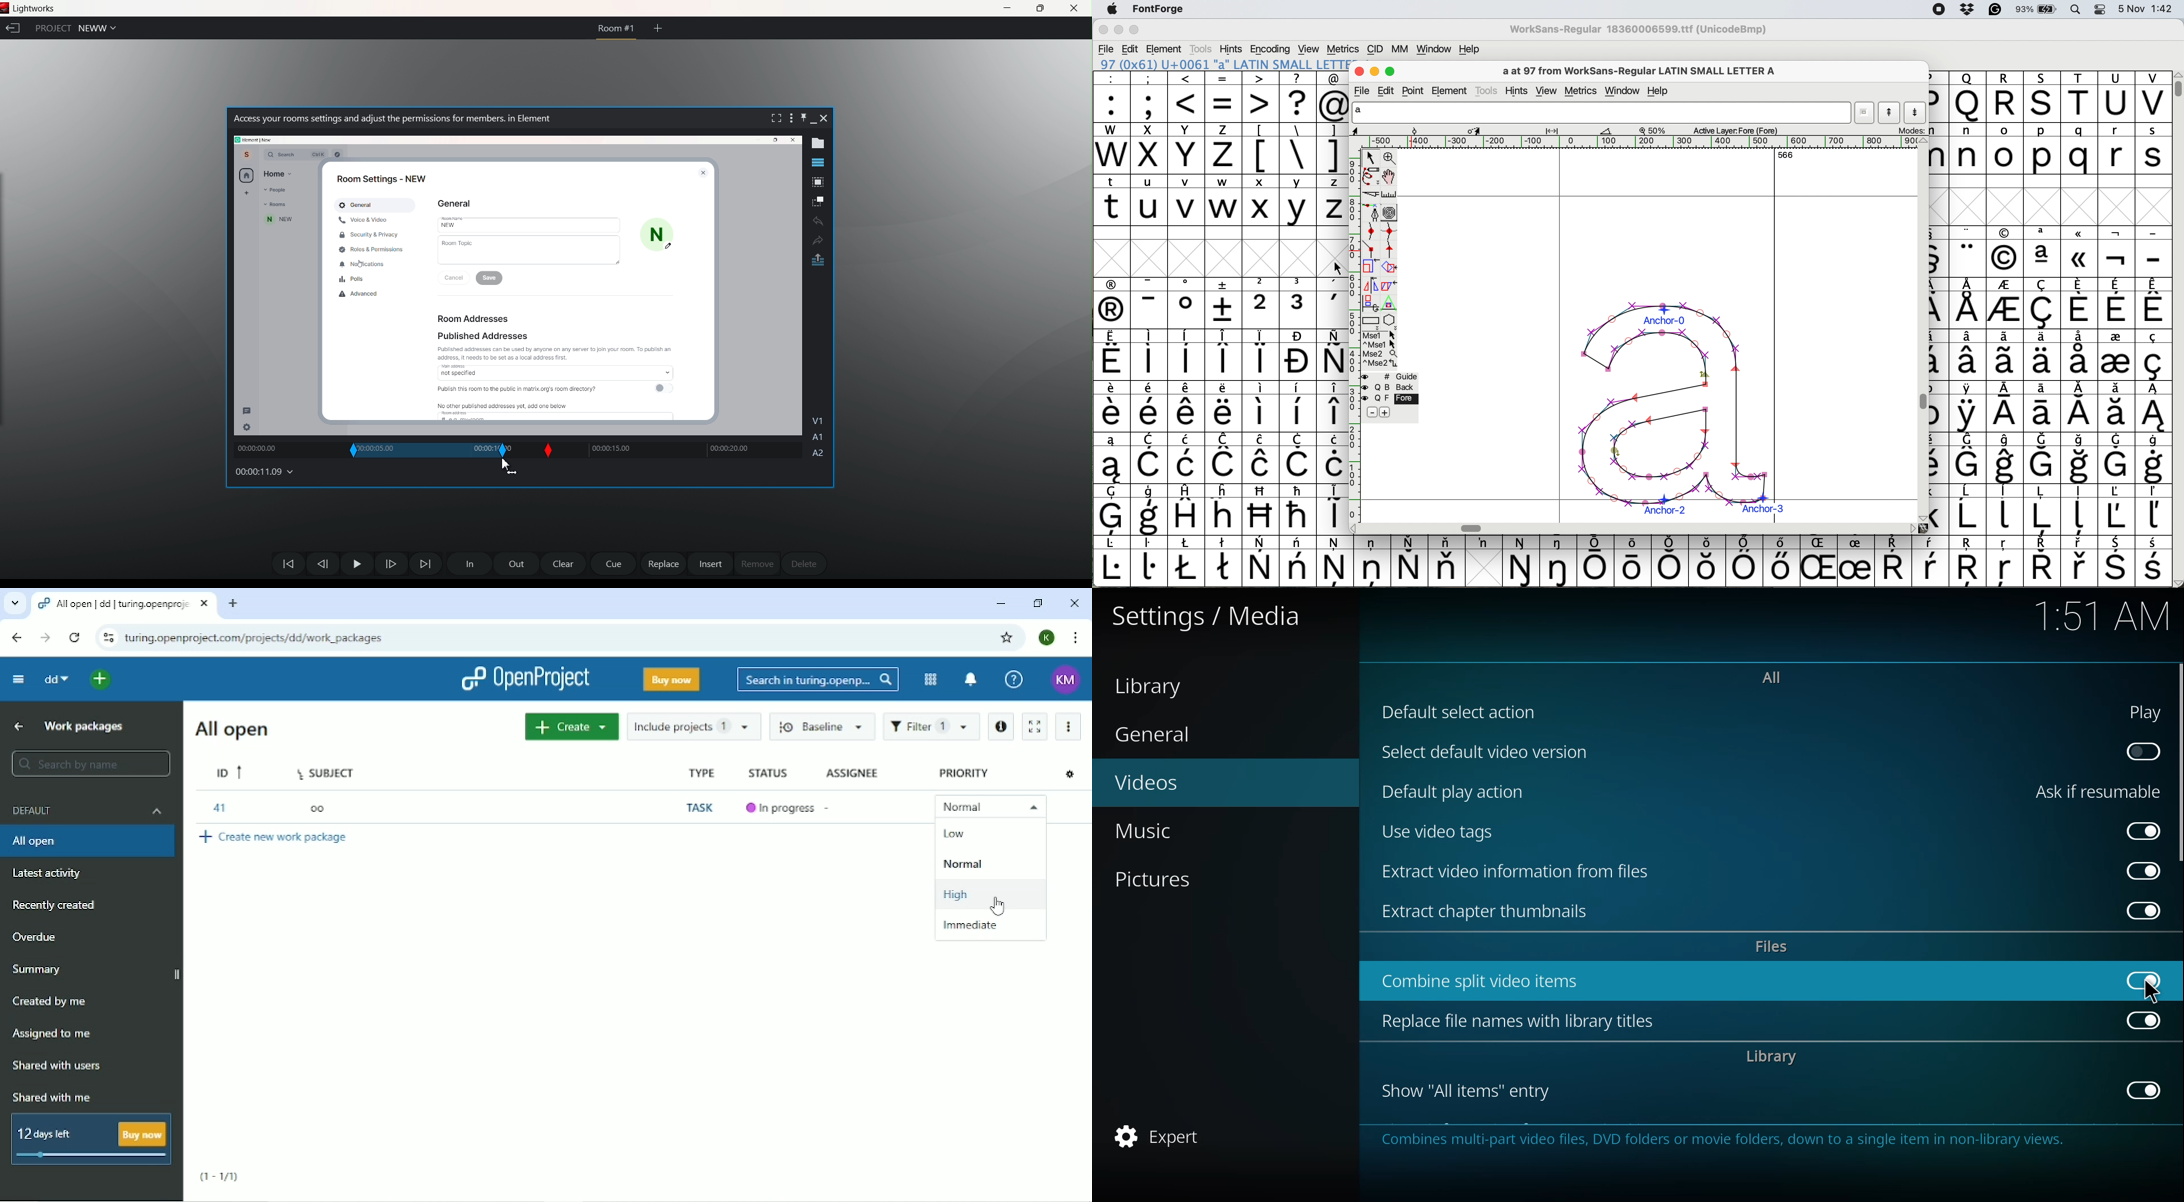 The height and width of the screenshot is (1204, 2184). Describe the element at coordinates (819, 260) in the screenshot. I see `pop out` at that location.